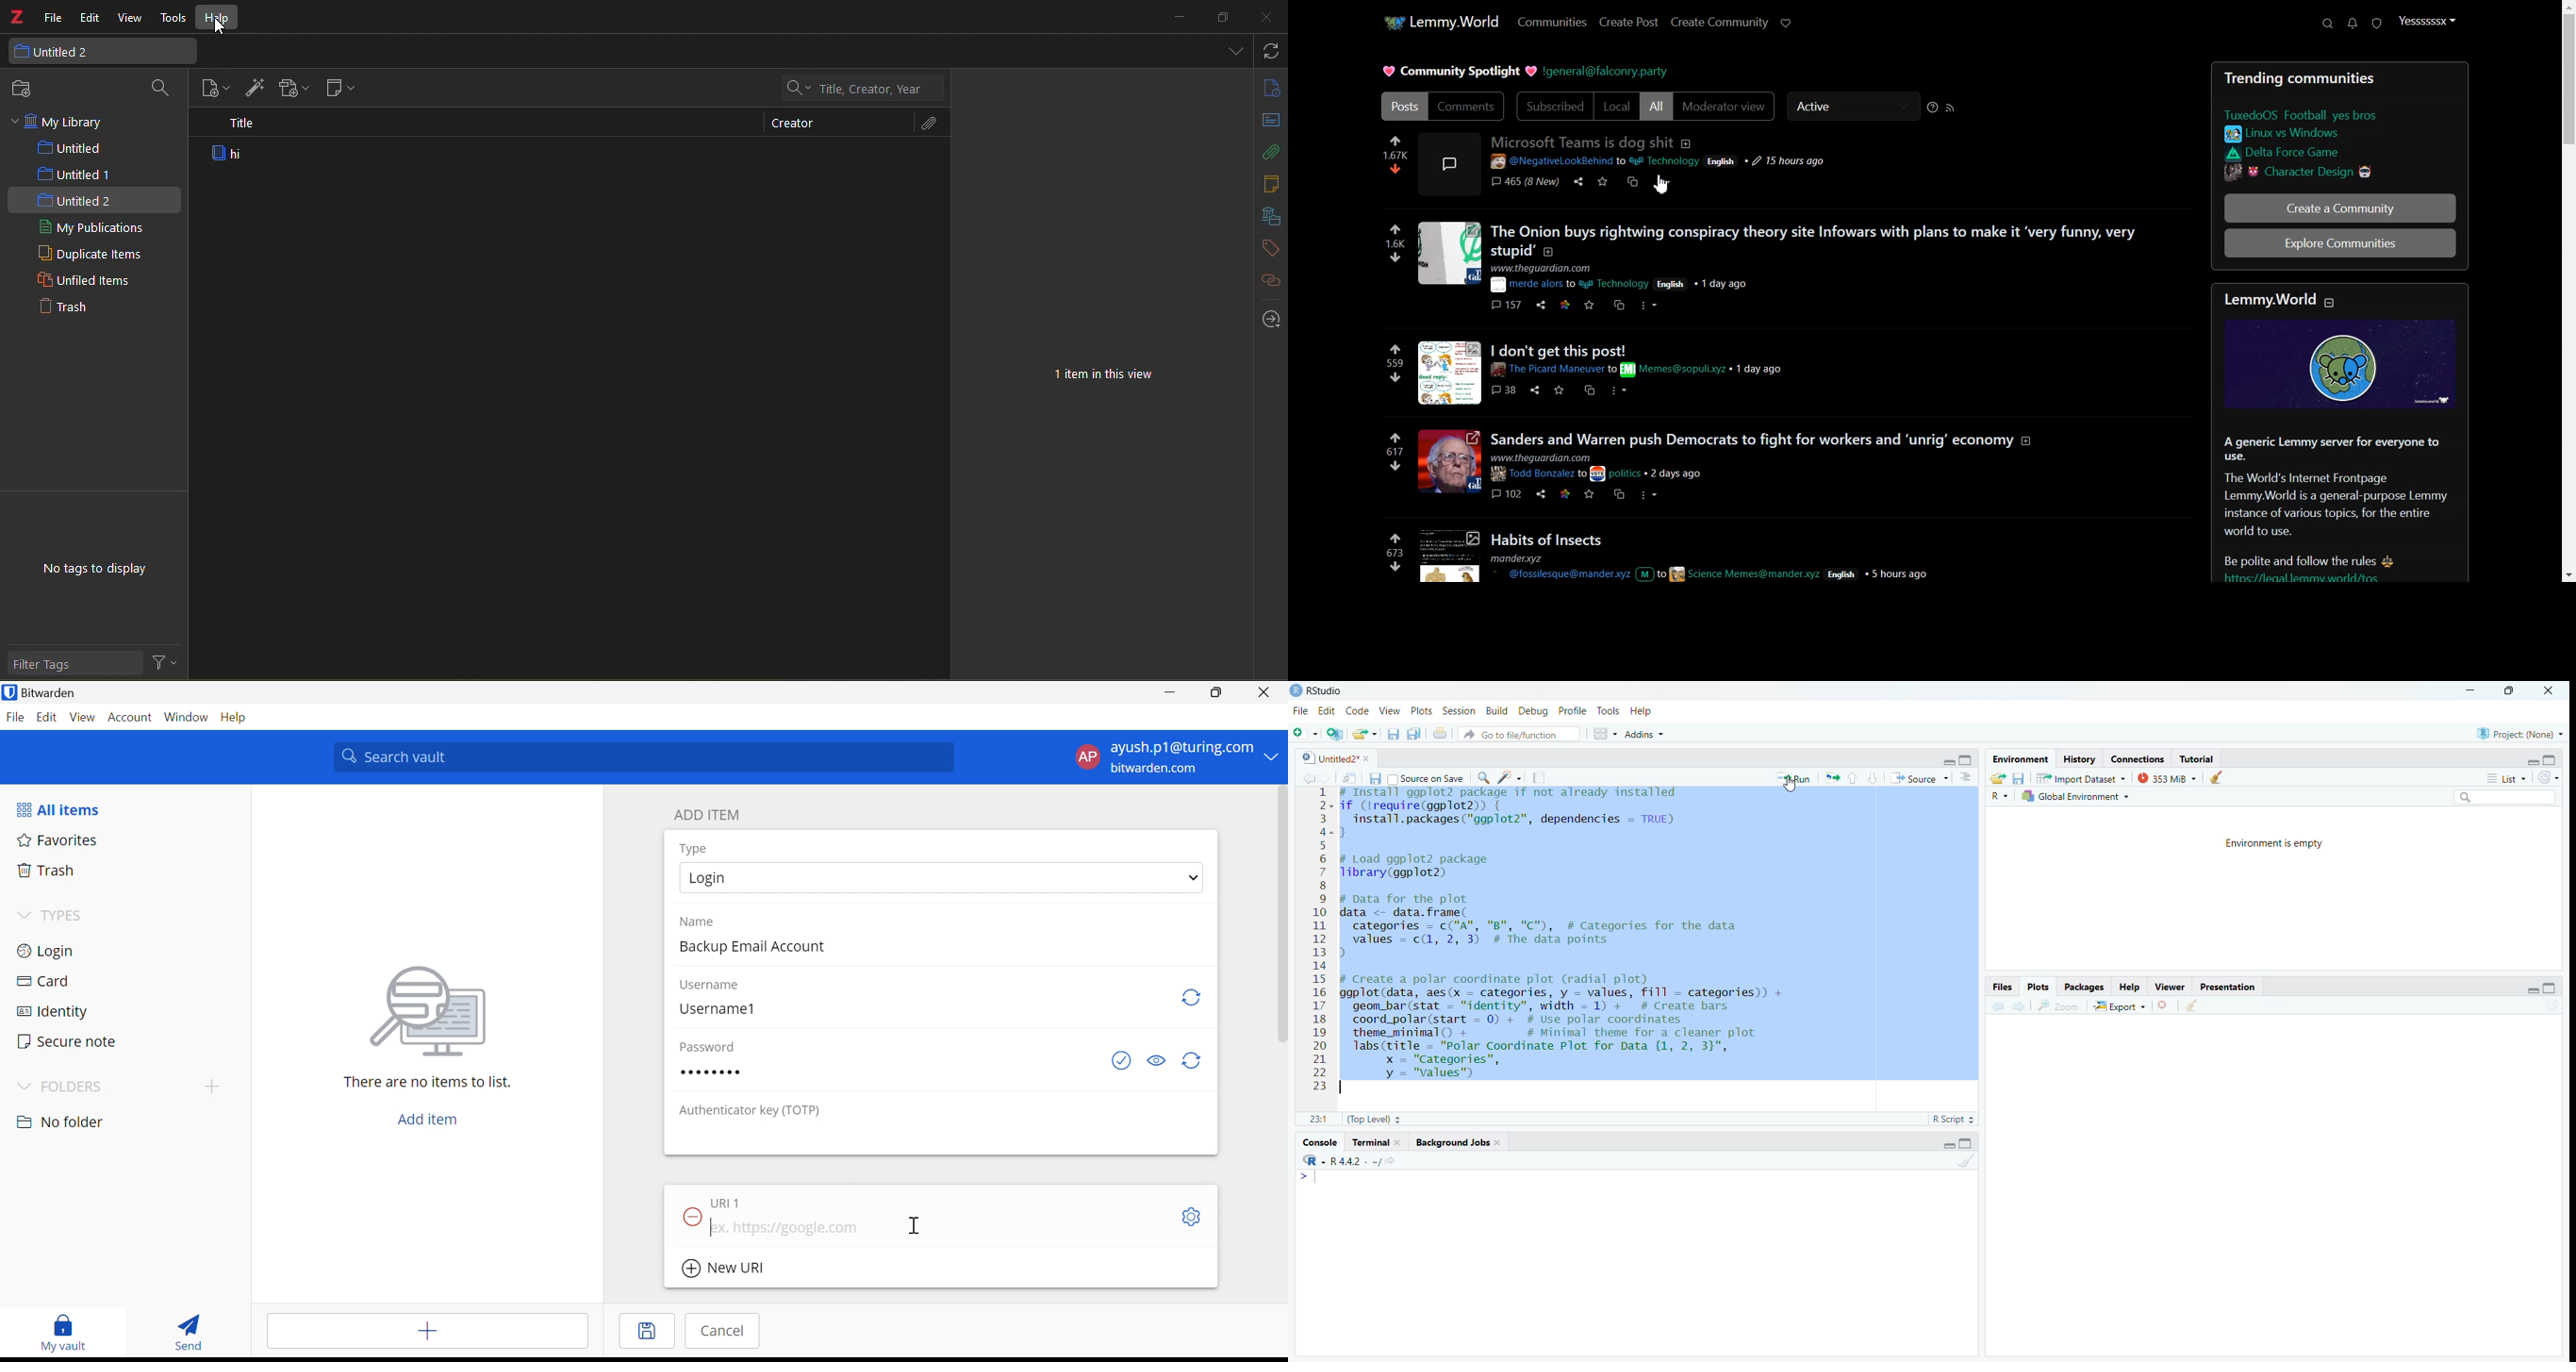 The image size is (2576, 1372). I want to click on compile reports, so click(1539, 777).